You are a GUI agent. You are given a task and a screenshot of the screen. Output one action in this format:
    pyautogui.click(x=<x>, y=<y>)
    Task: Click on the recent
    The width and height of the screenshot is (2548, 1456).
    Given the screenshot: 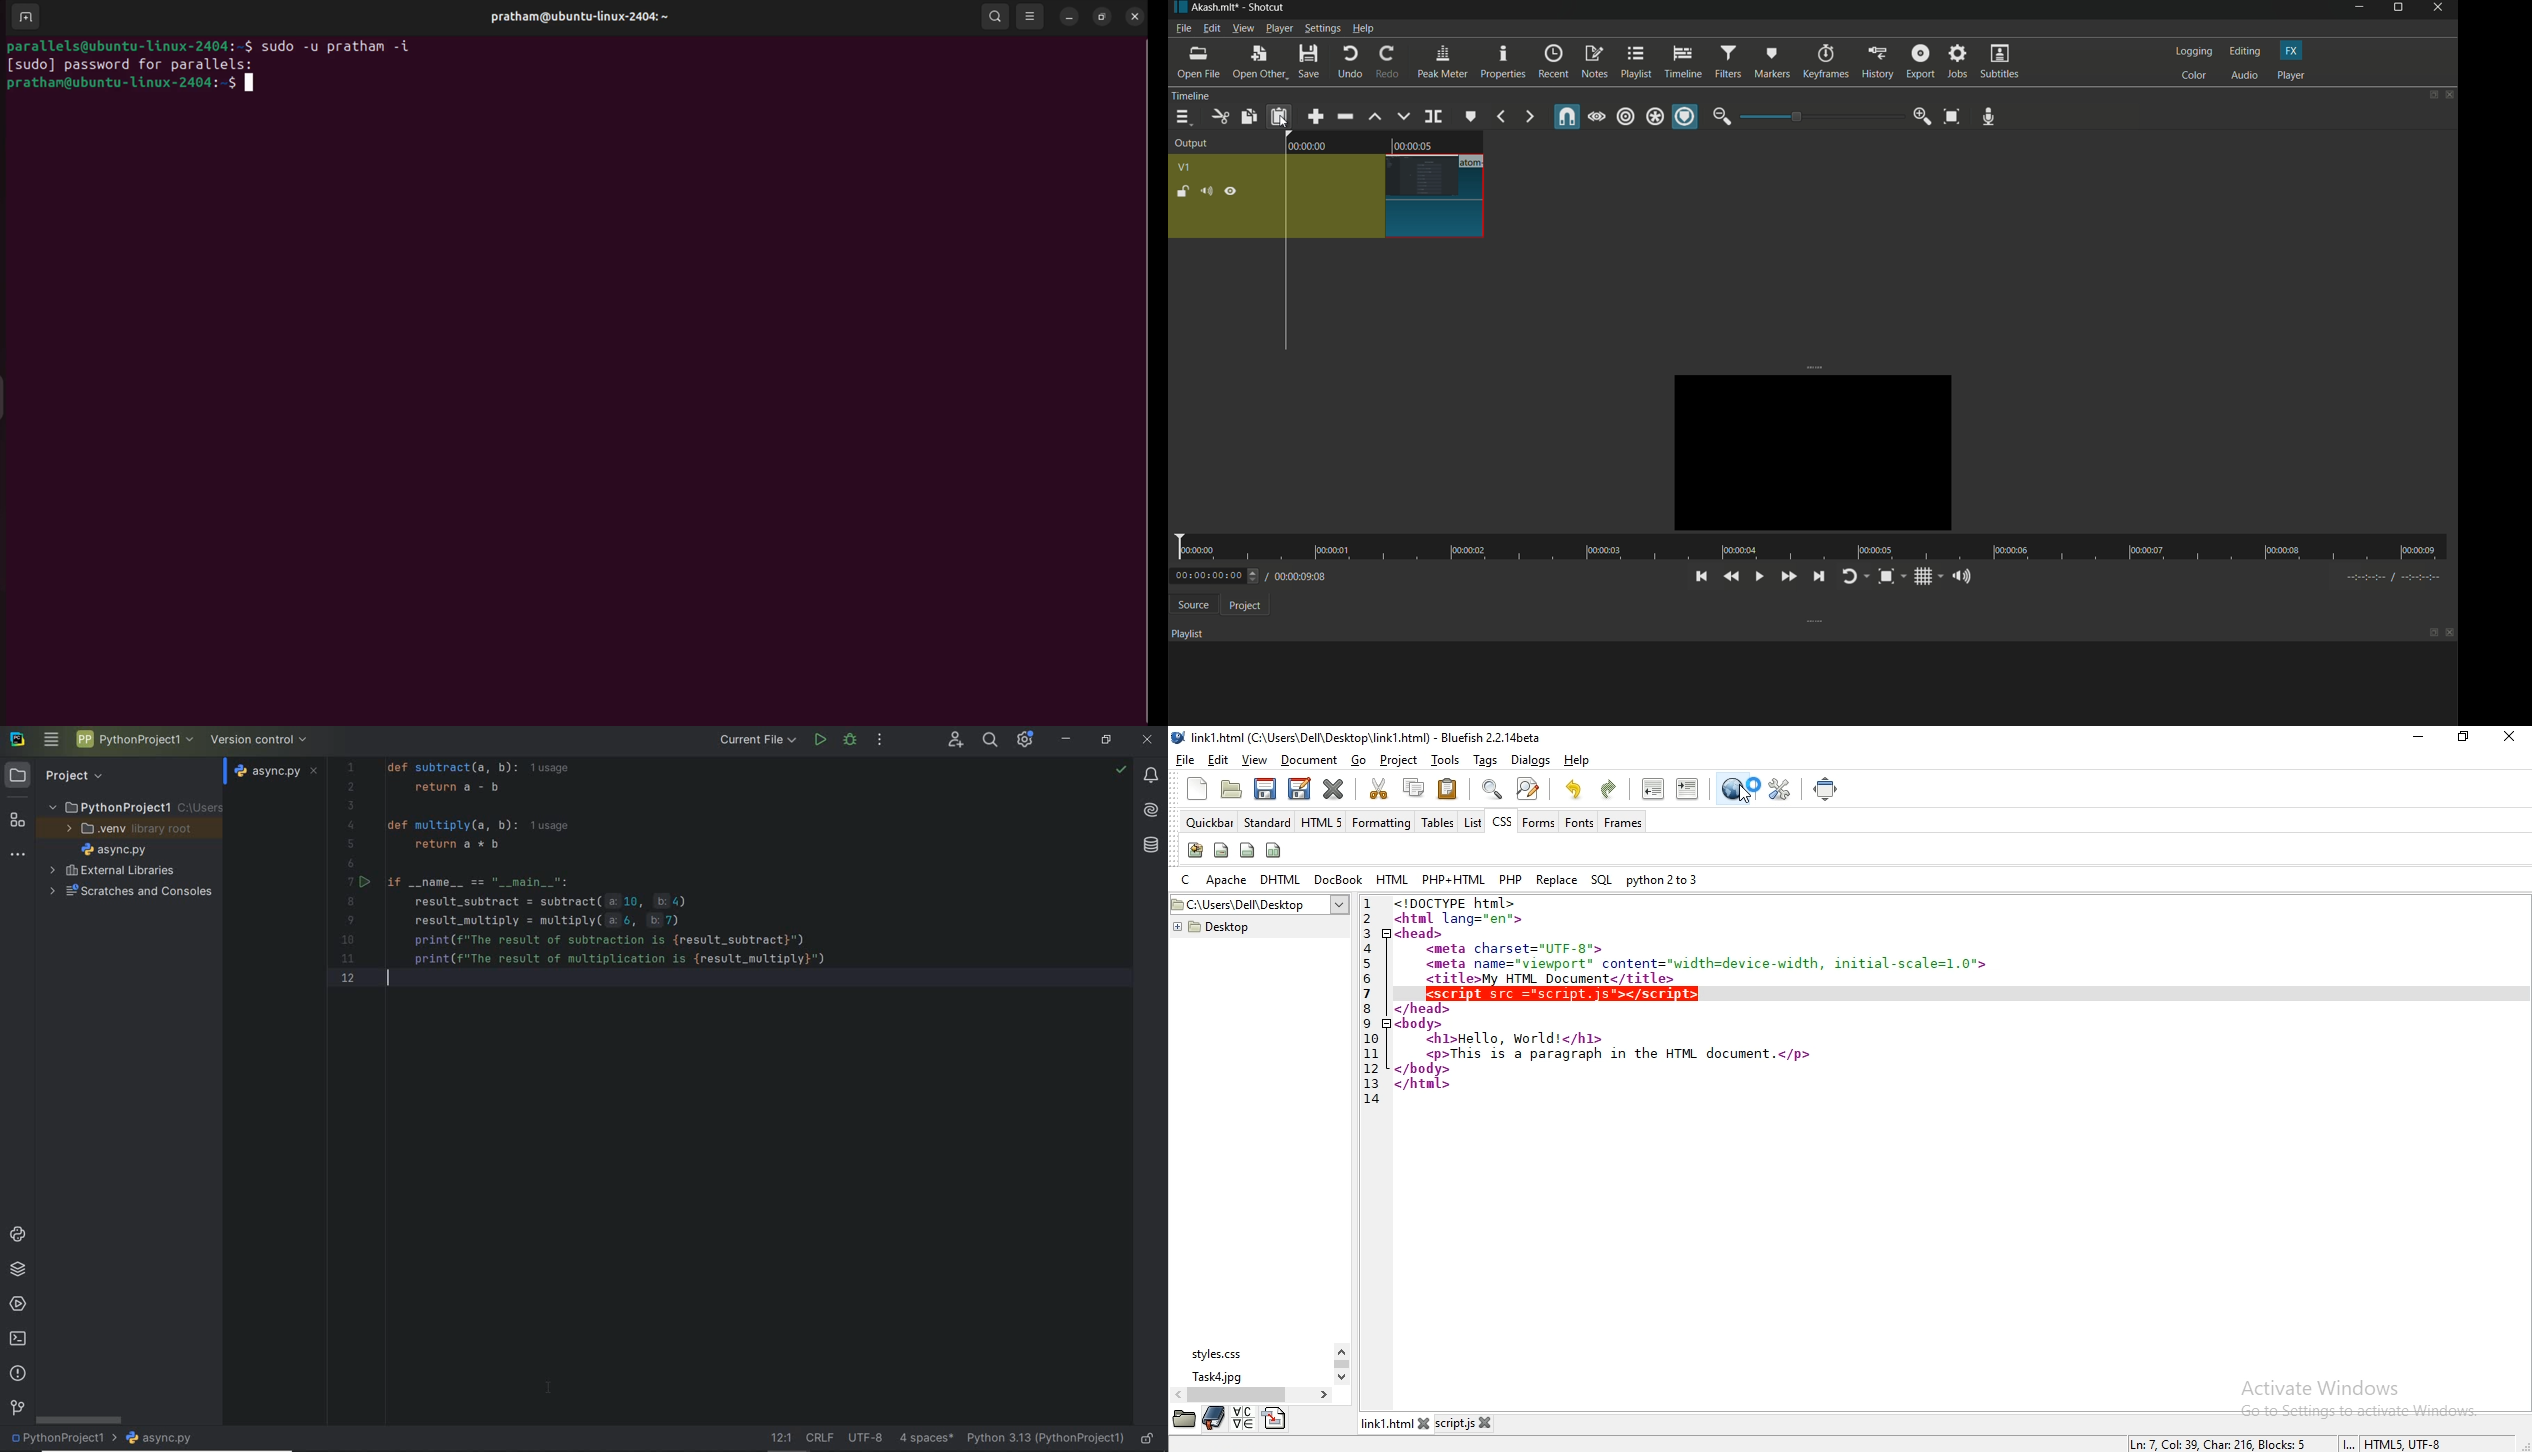 What is the action you would take?
    pyautogui.click(x=1553, y=63)
    